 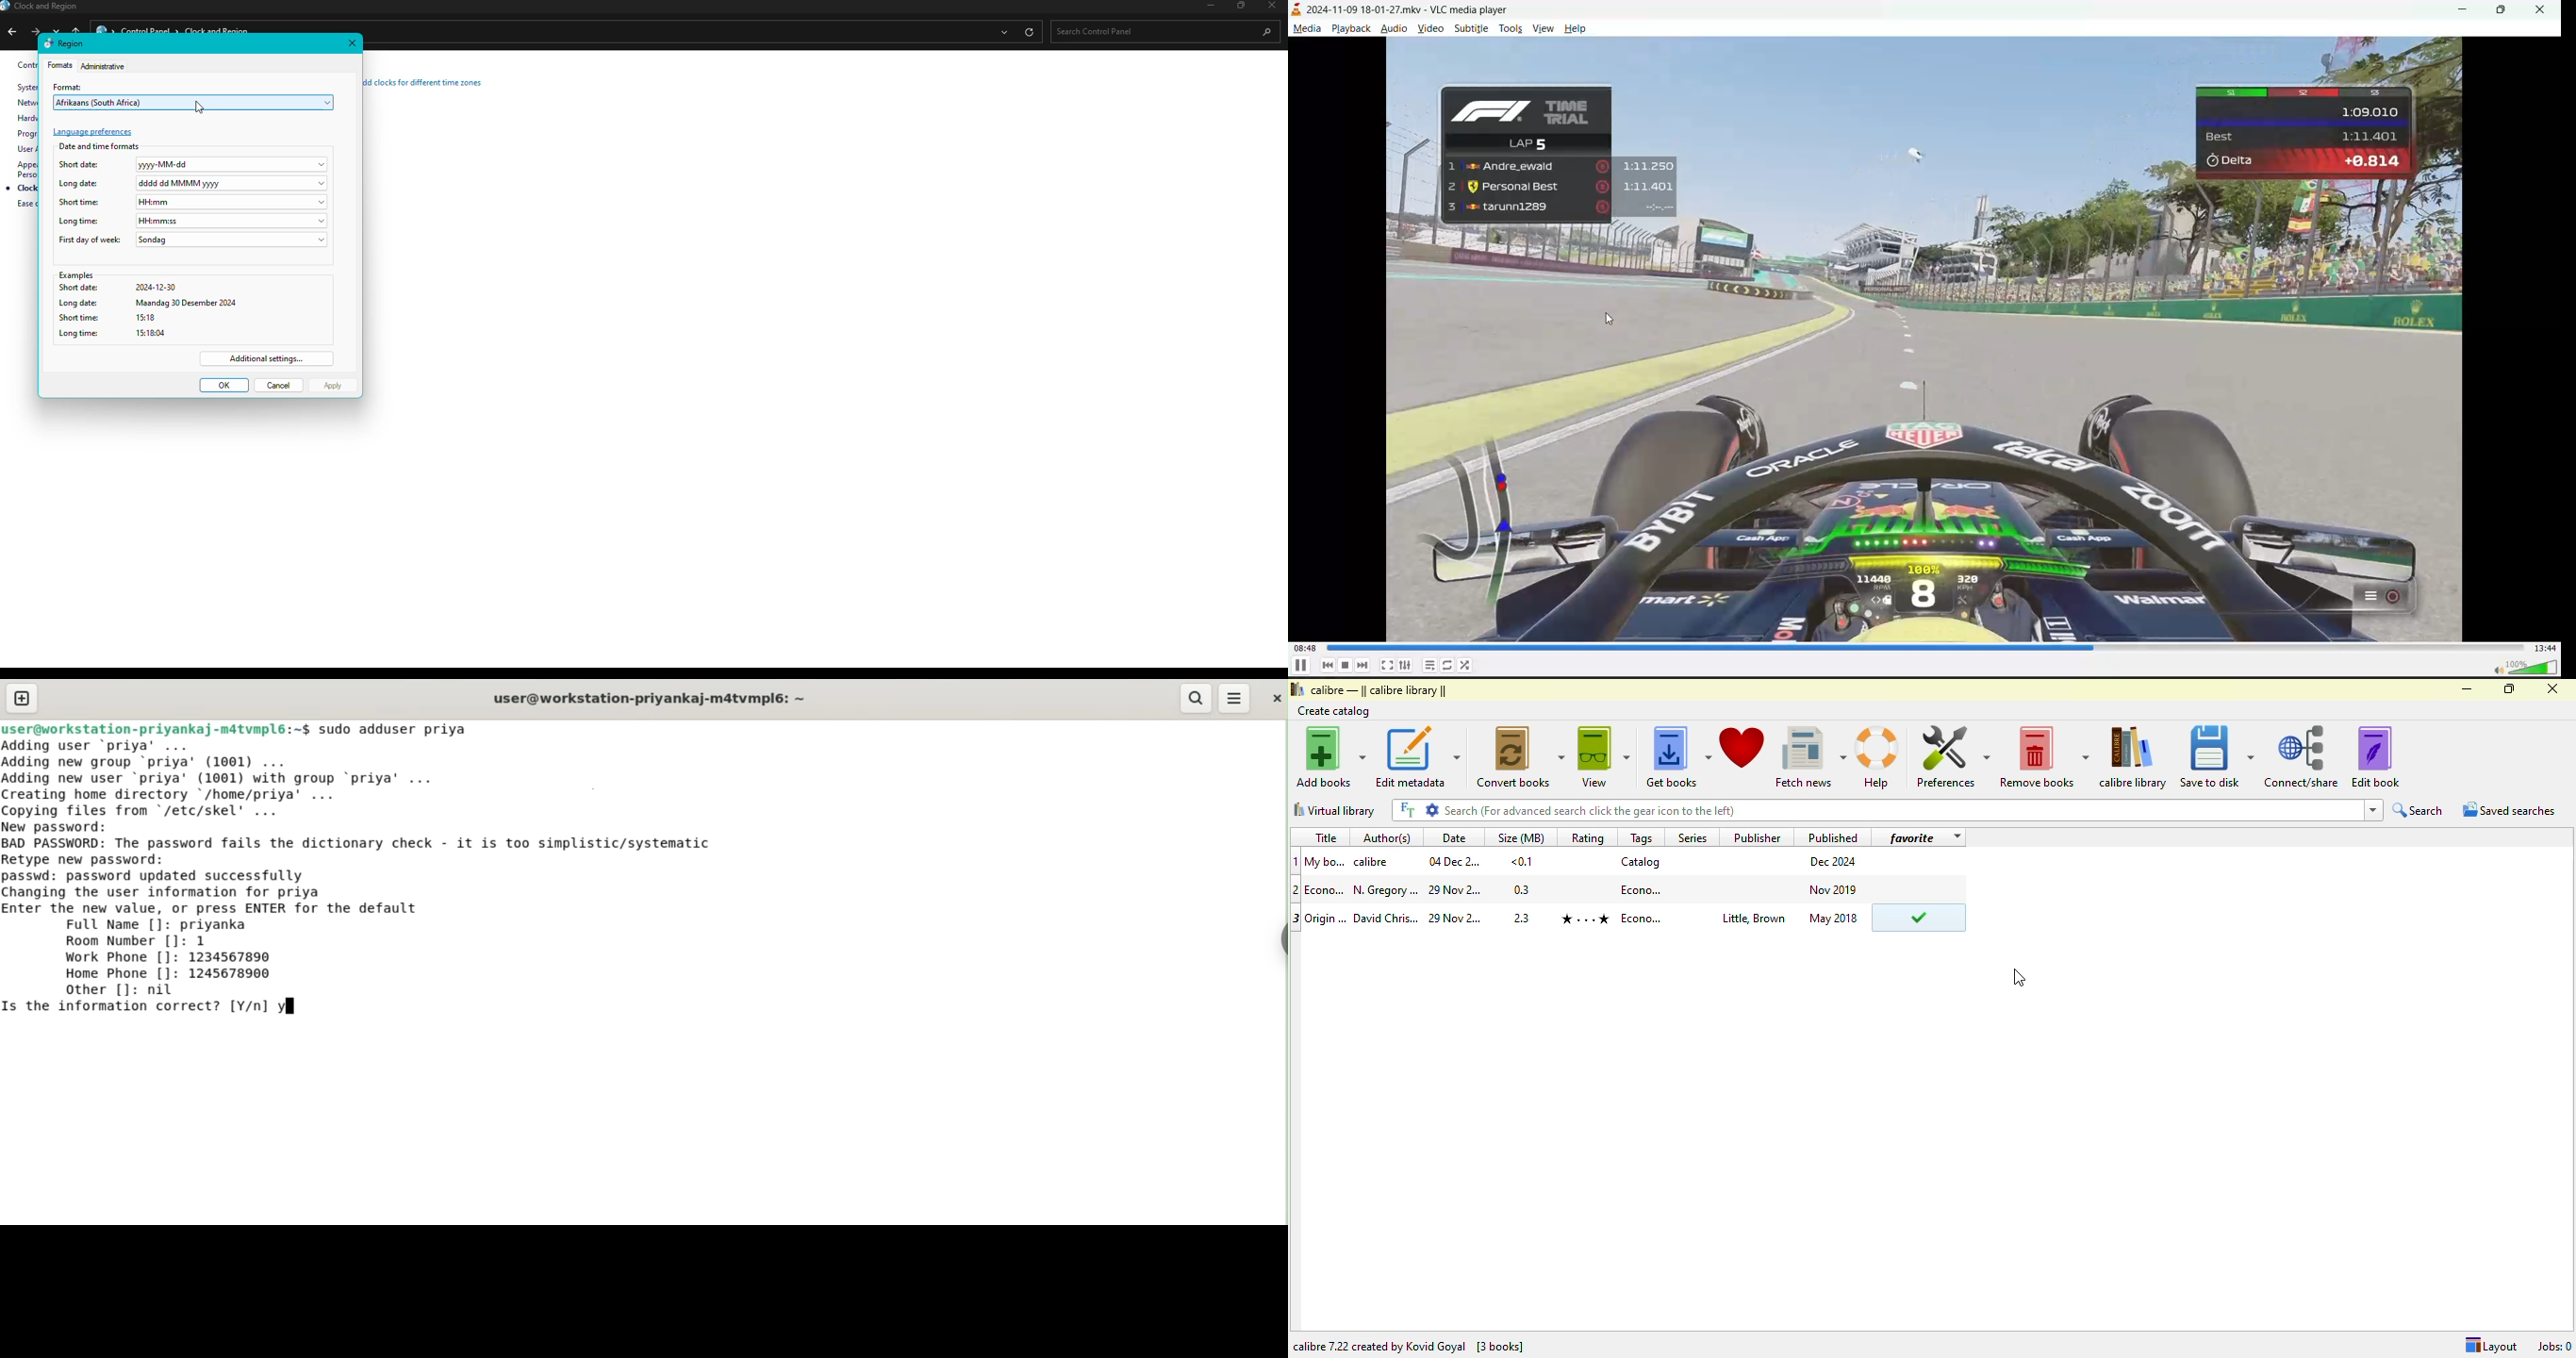 What do you see at coordinates (65, 43) in the screenshot?
I see `Region` at bounding box center [65, 43].